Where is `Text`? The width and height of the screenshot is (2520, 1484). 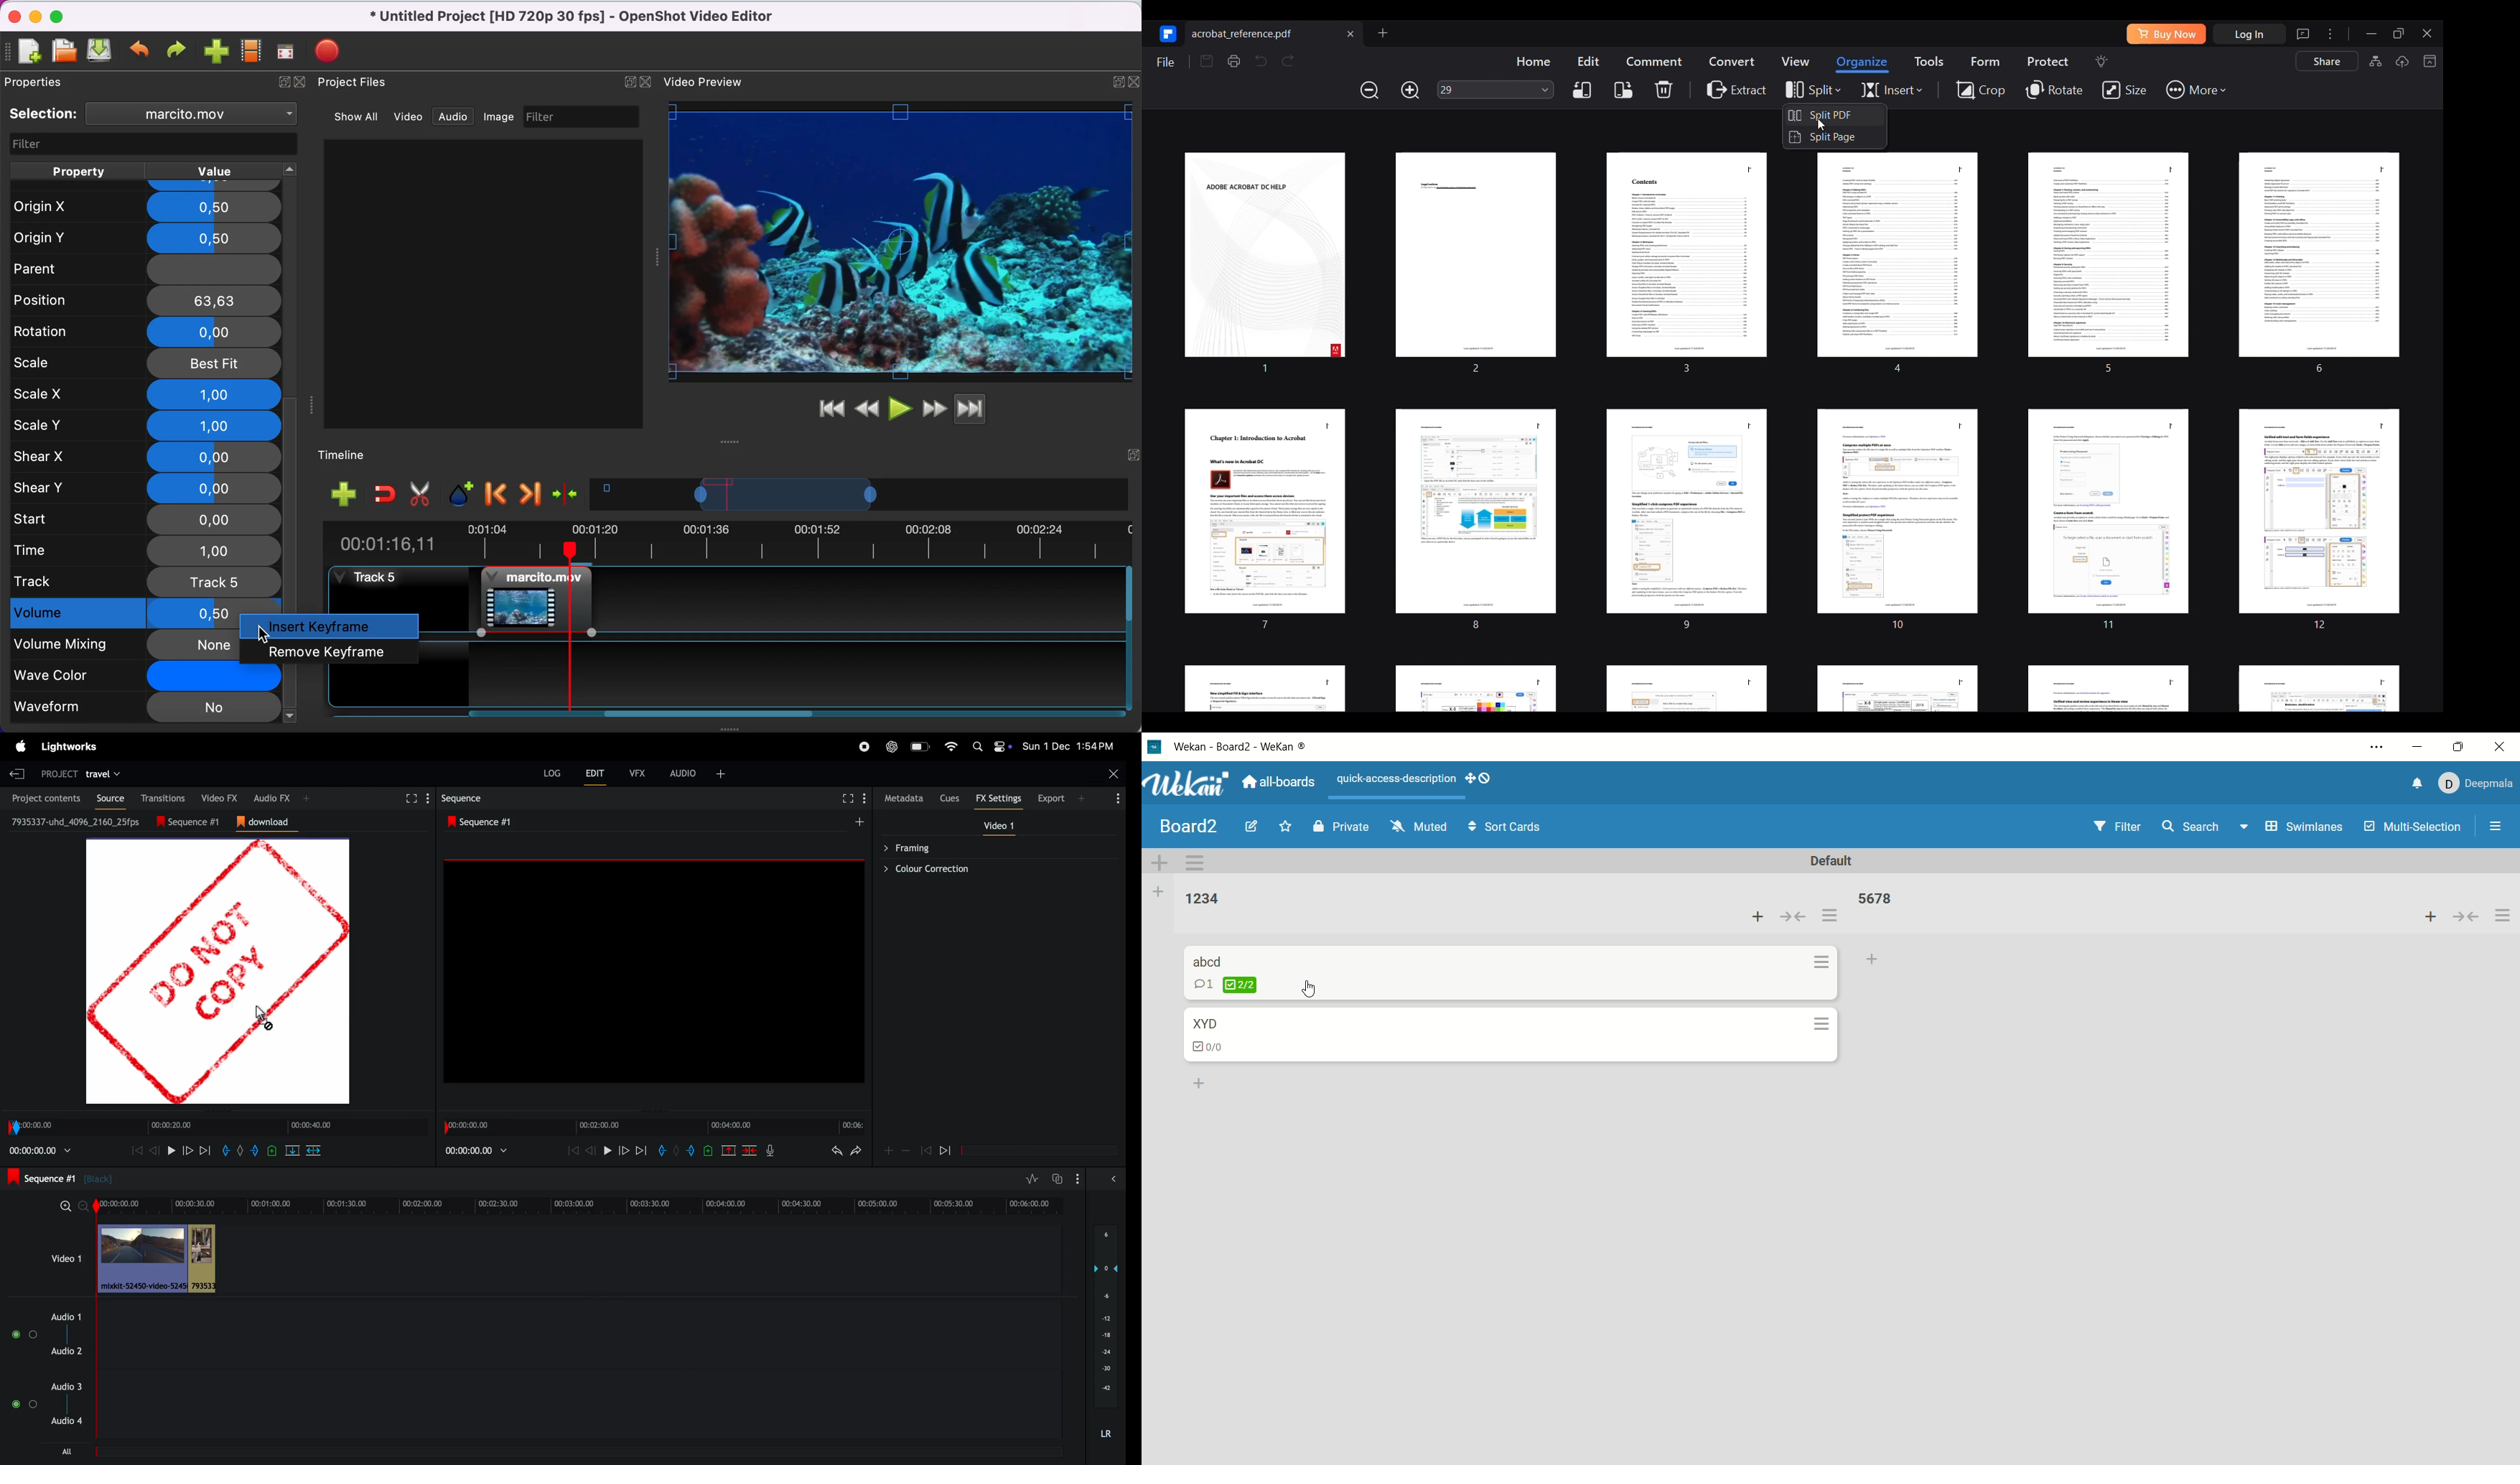
Text is located at coordinates (1106, 1434).